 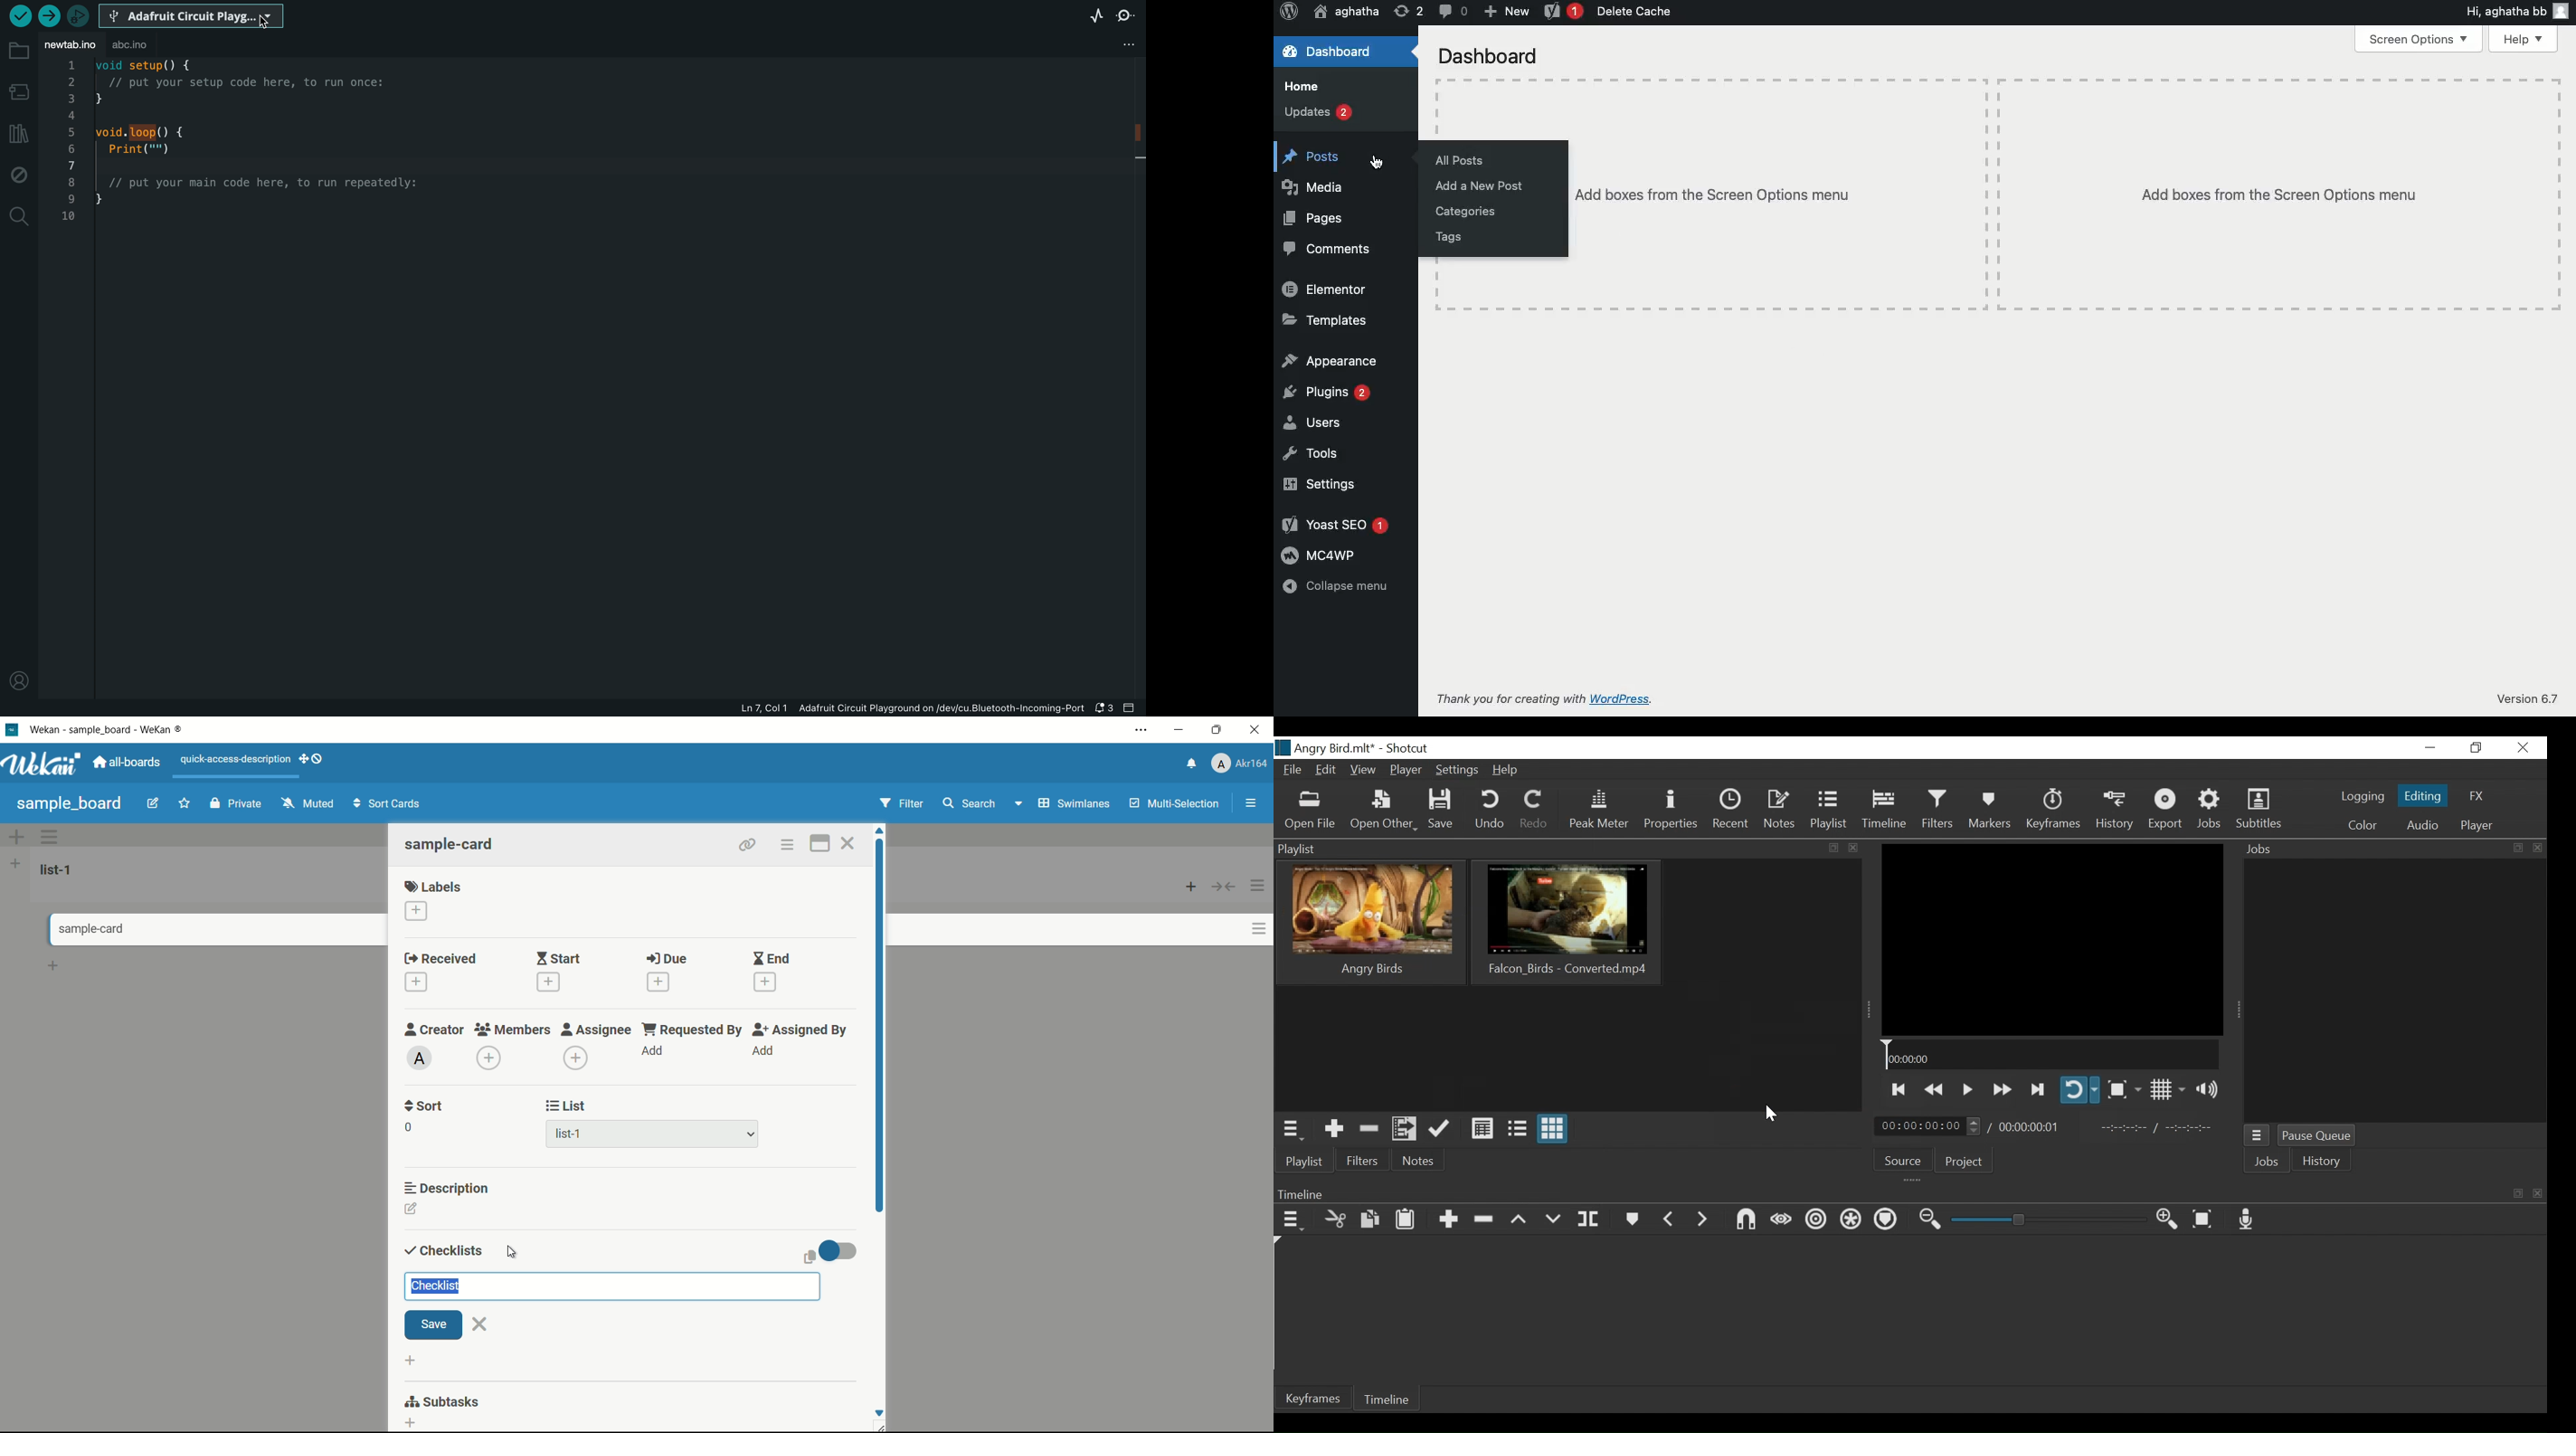 I want to click on Clip, so click(x=1567, y=922).